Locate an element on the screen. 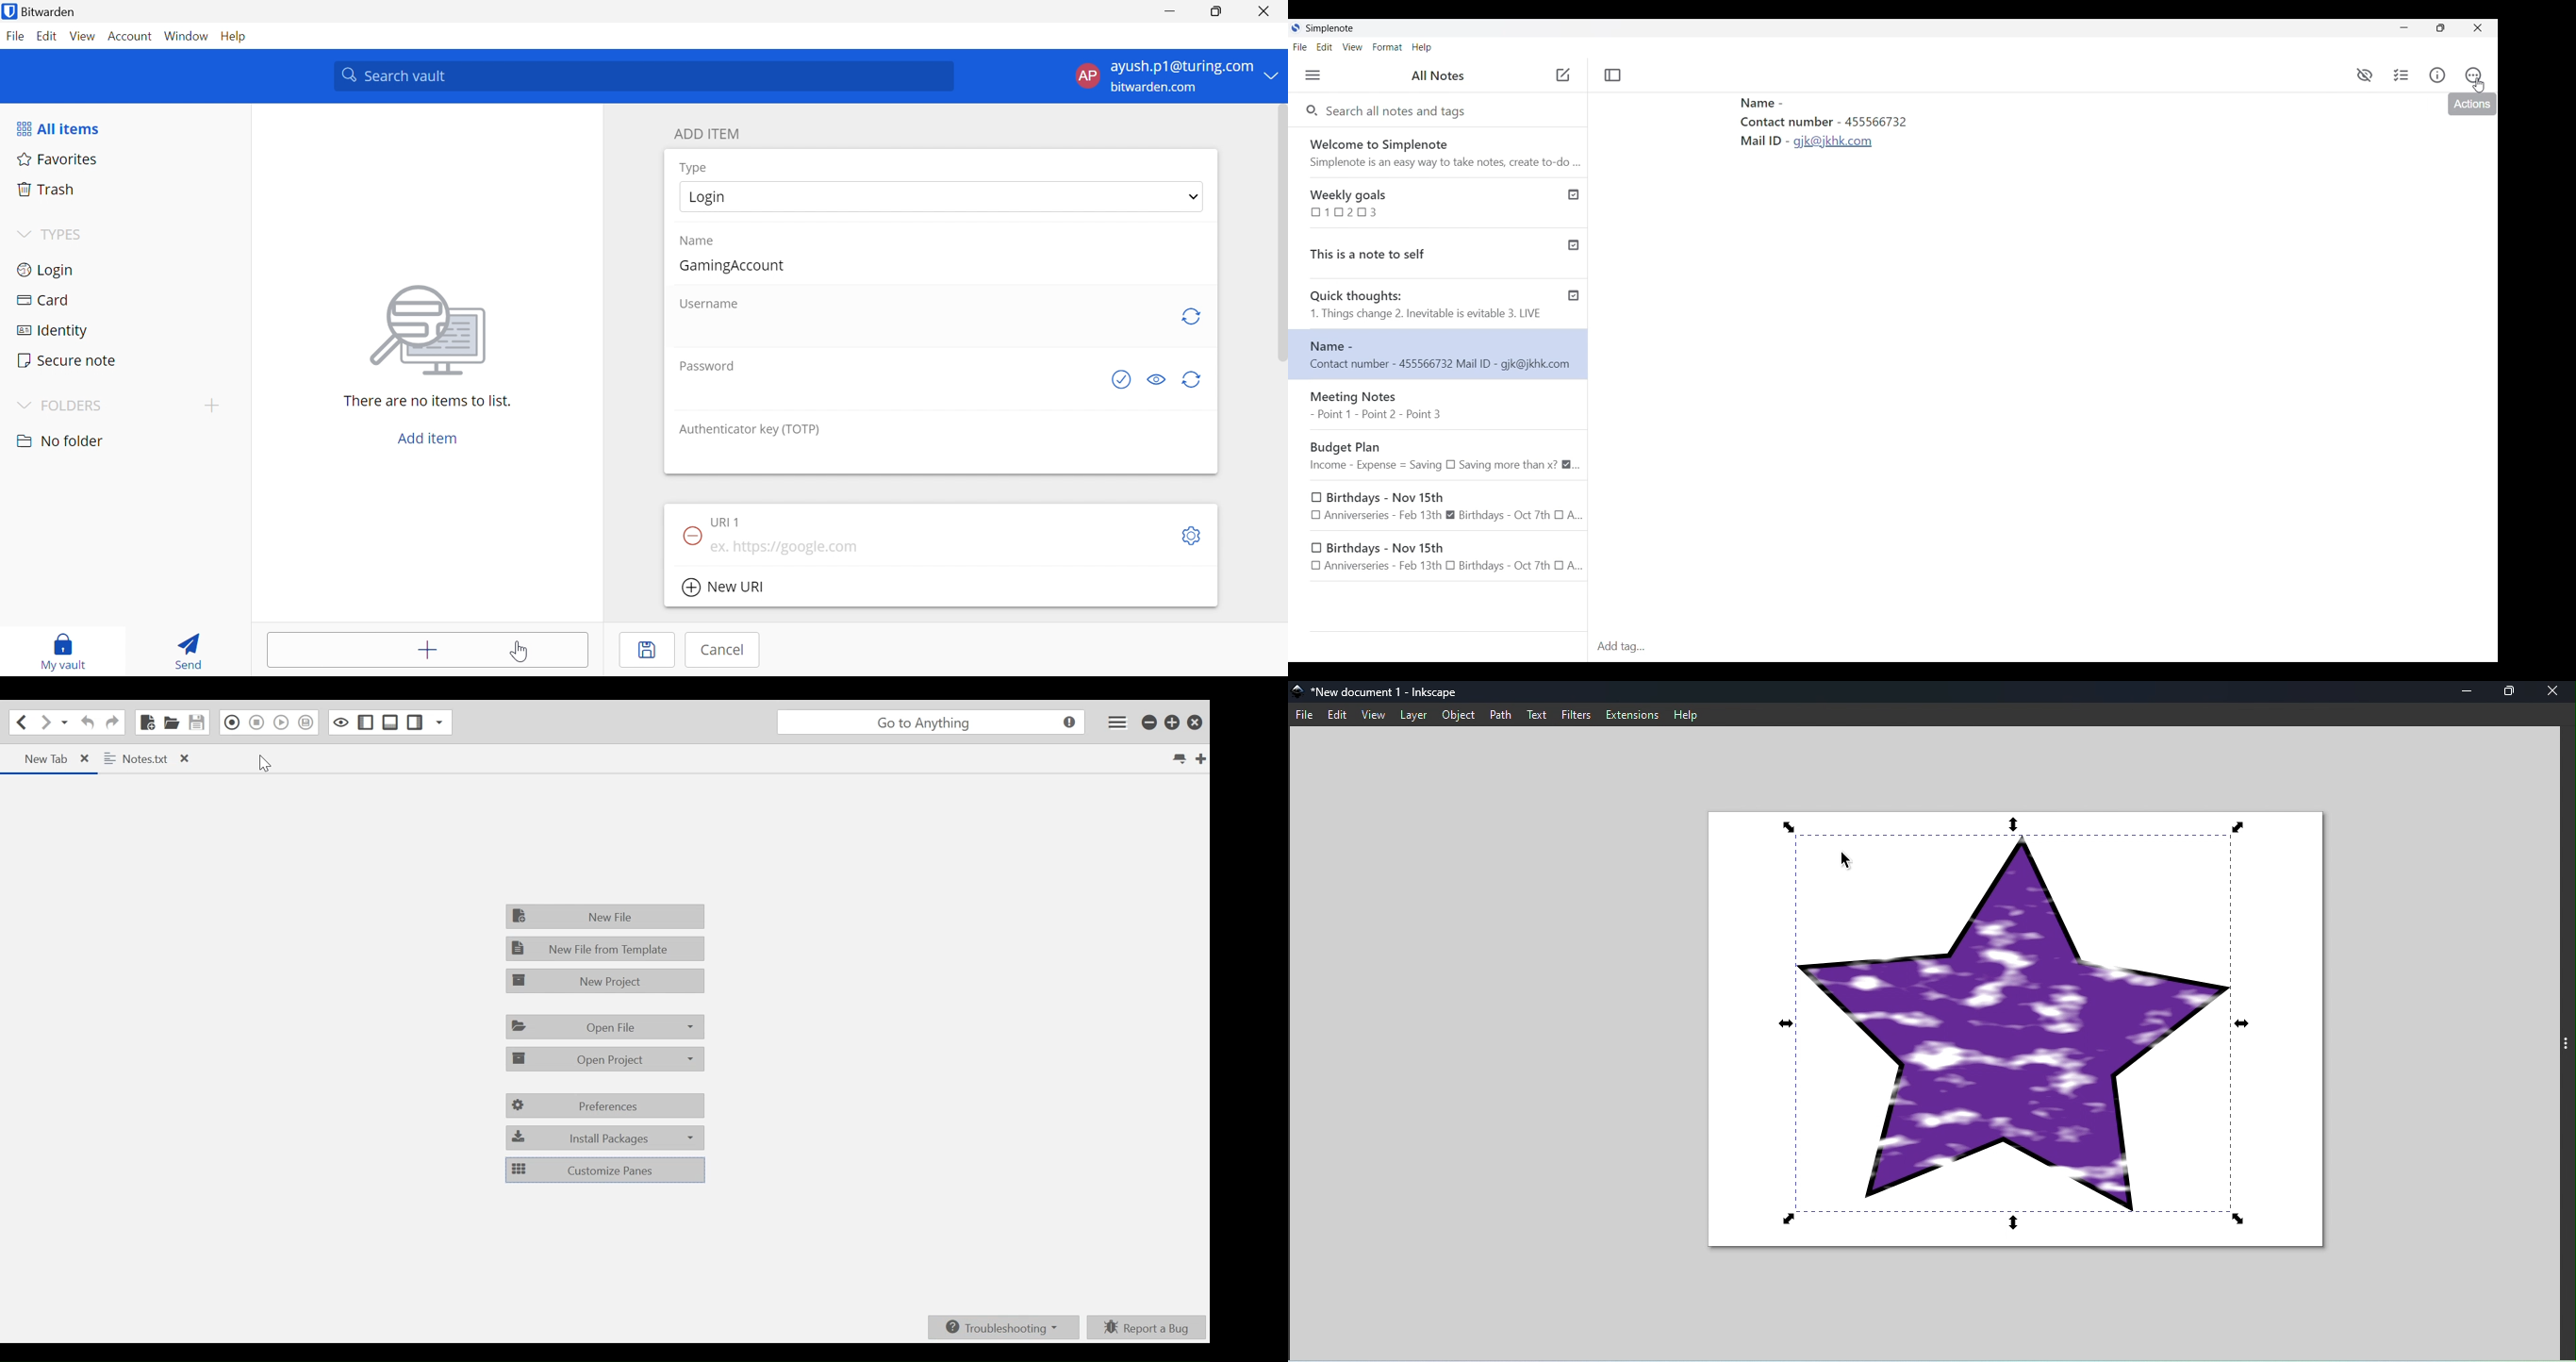  actions is located at coordinates (2473, 105).